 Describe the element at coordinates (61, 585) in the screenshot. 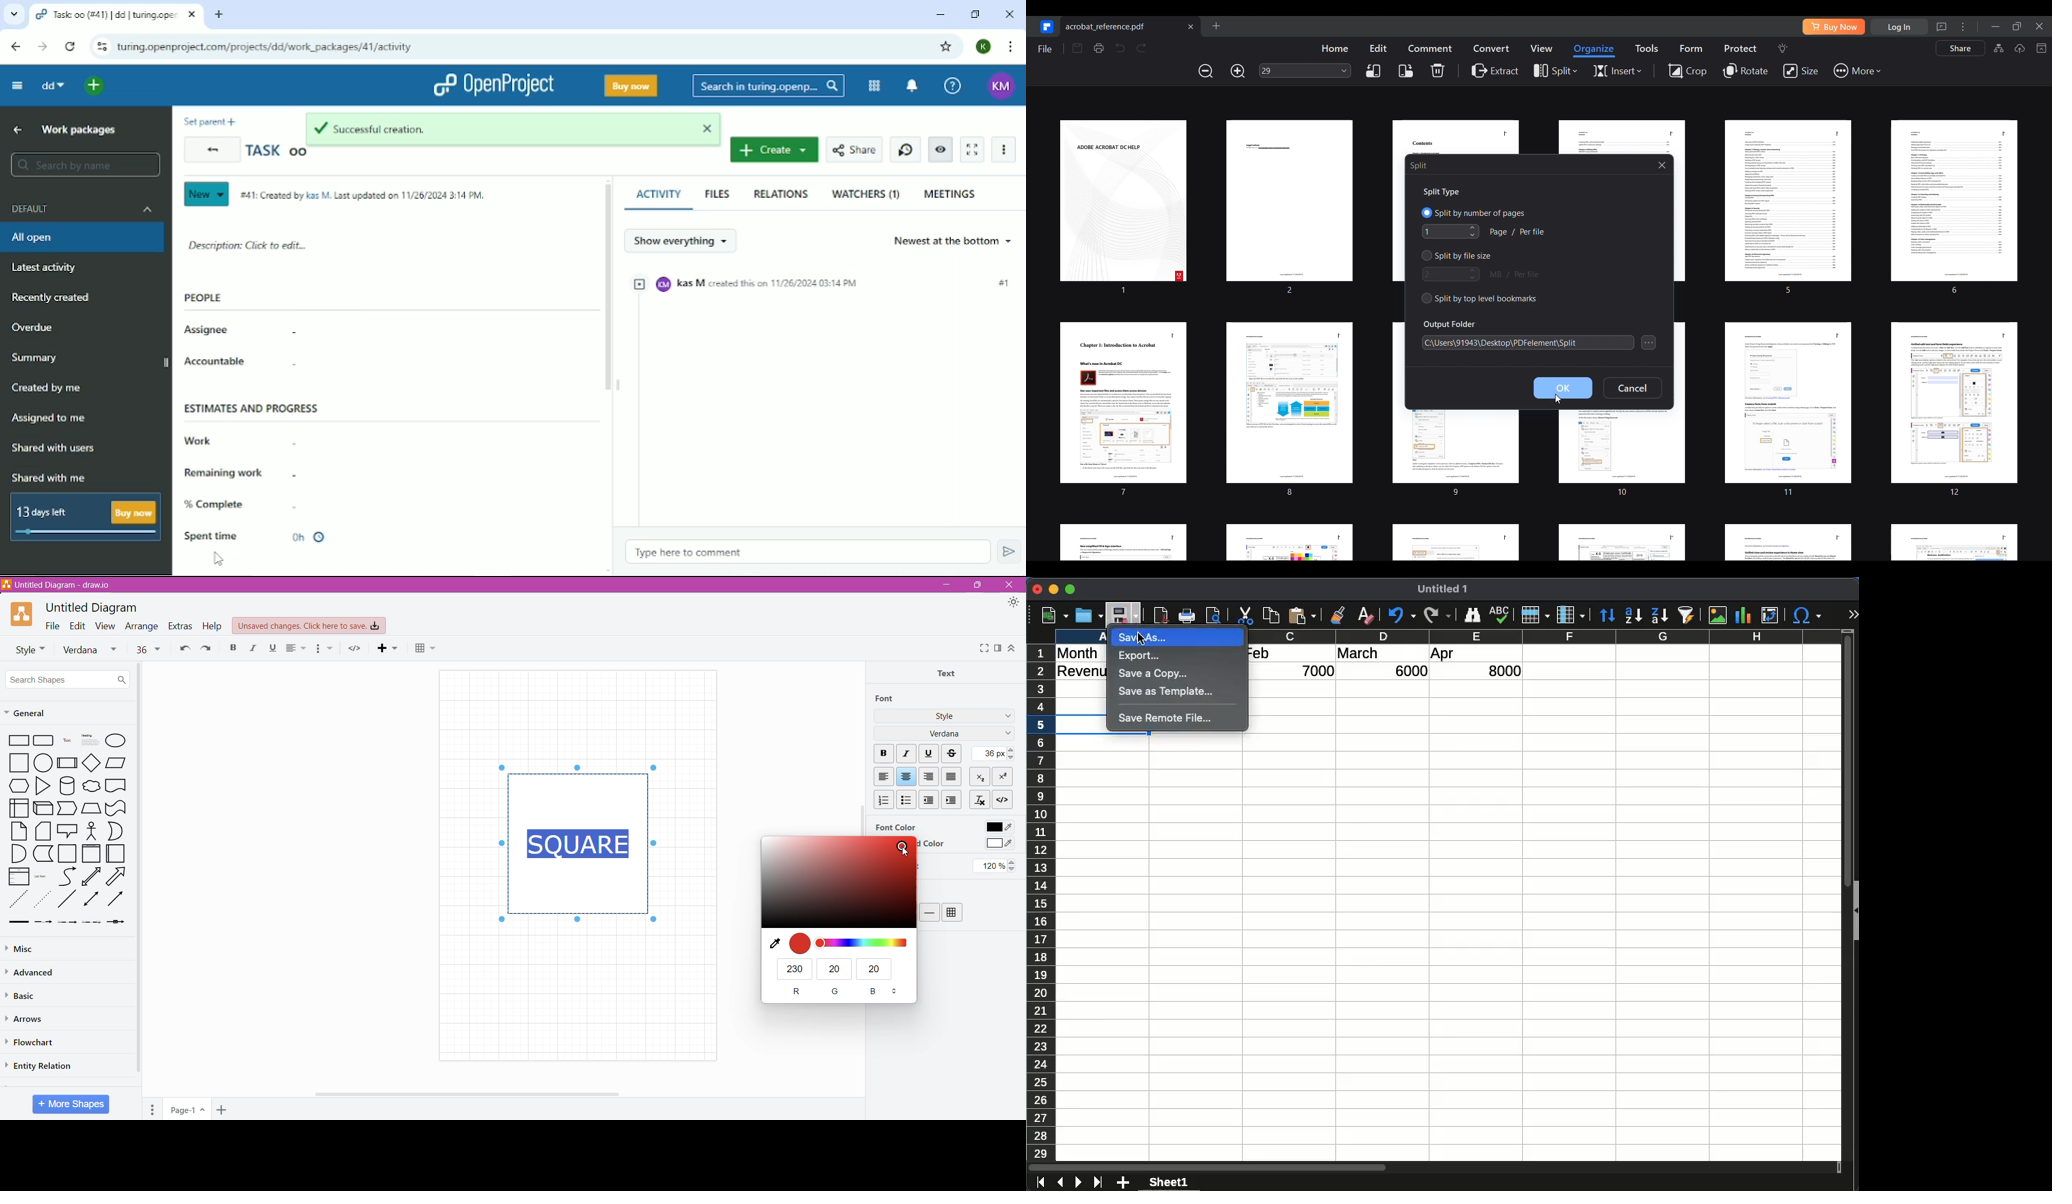

I see `Diagram Title - Application Name` at that location.